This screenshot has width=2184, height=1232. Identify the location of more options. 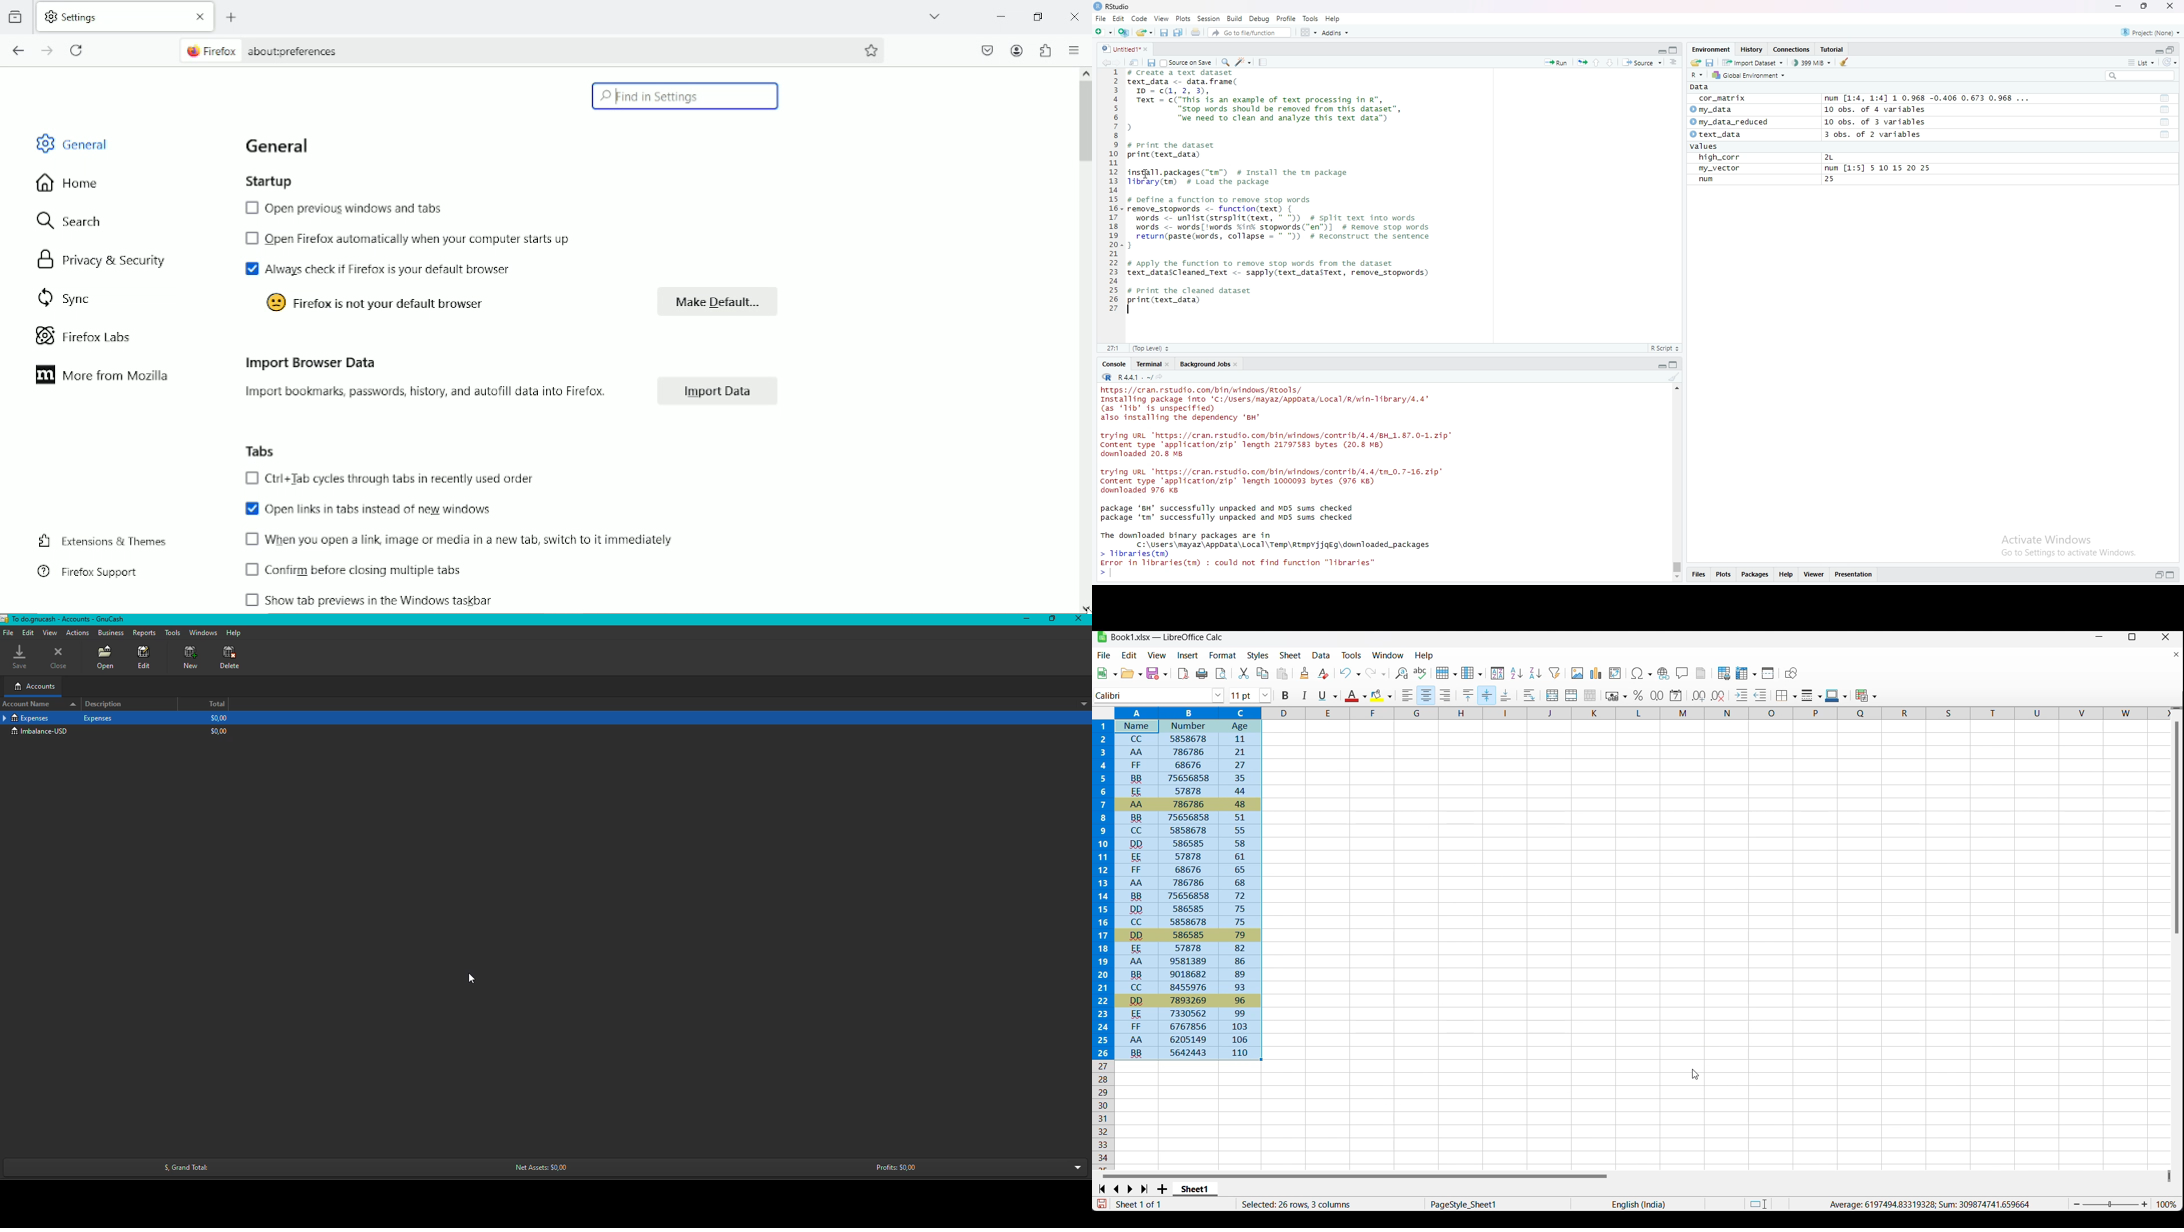
(1075, 1168).